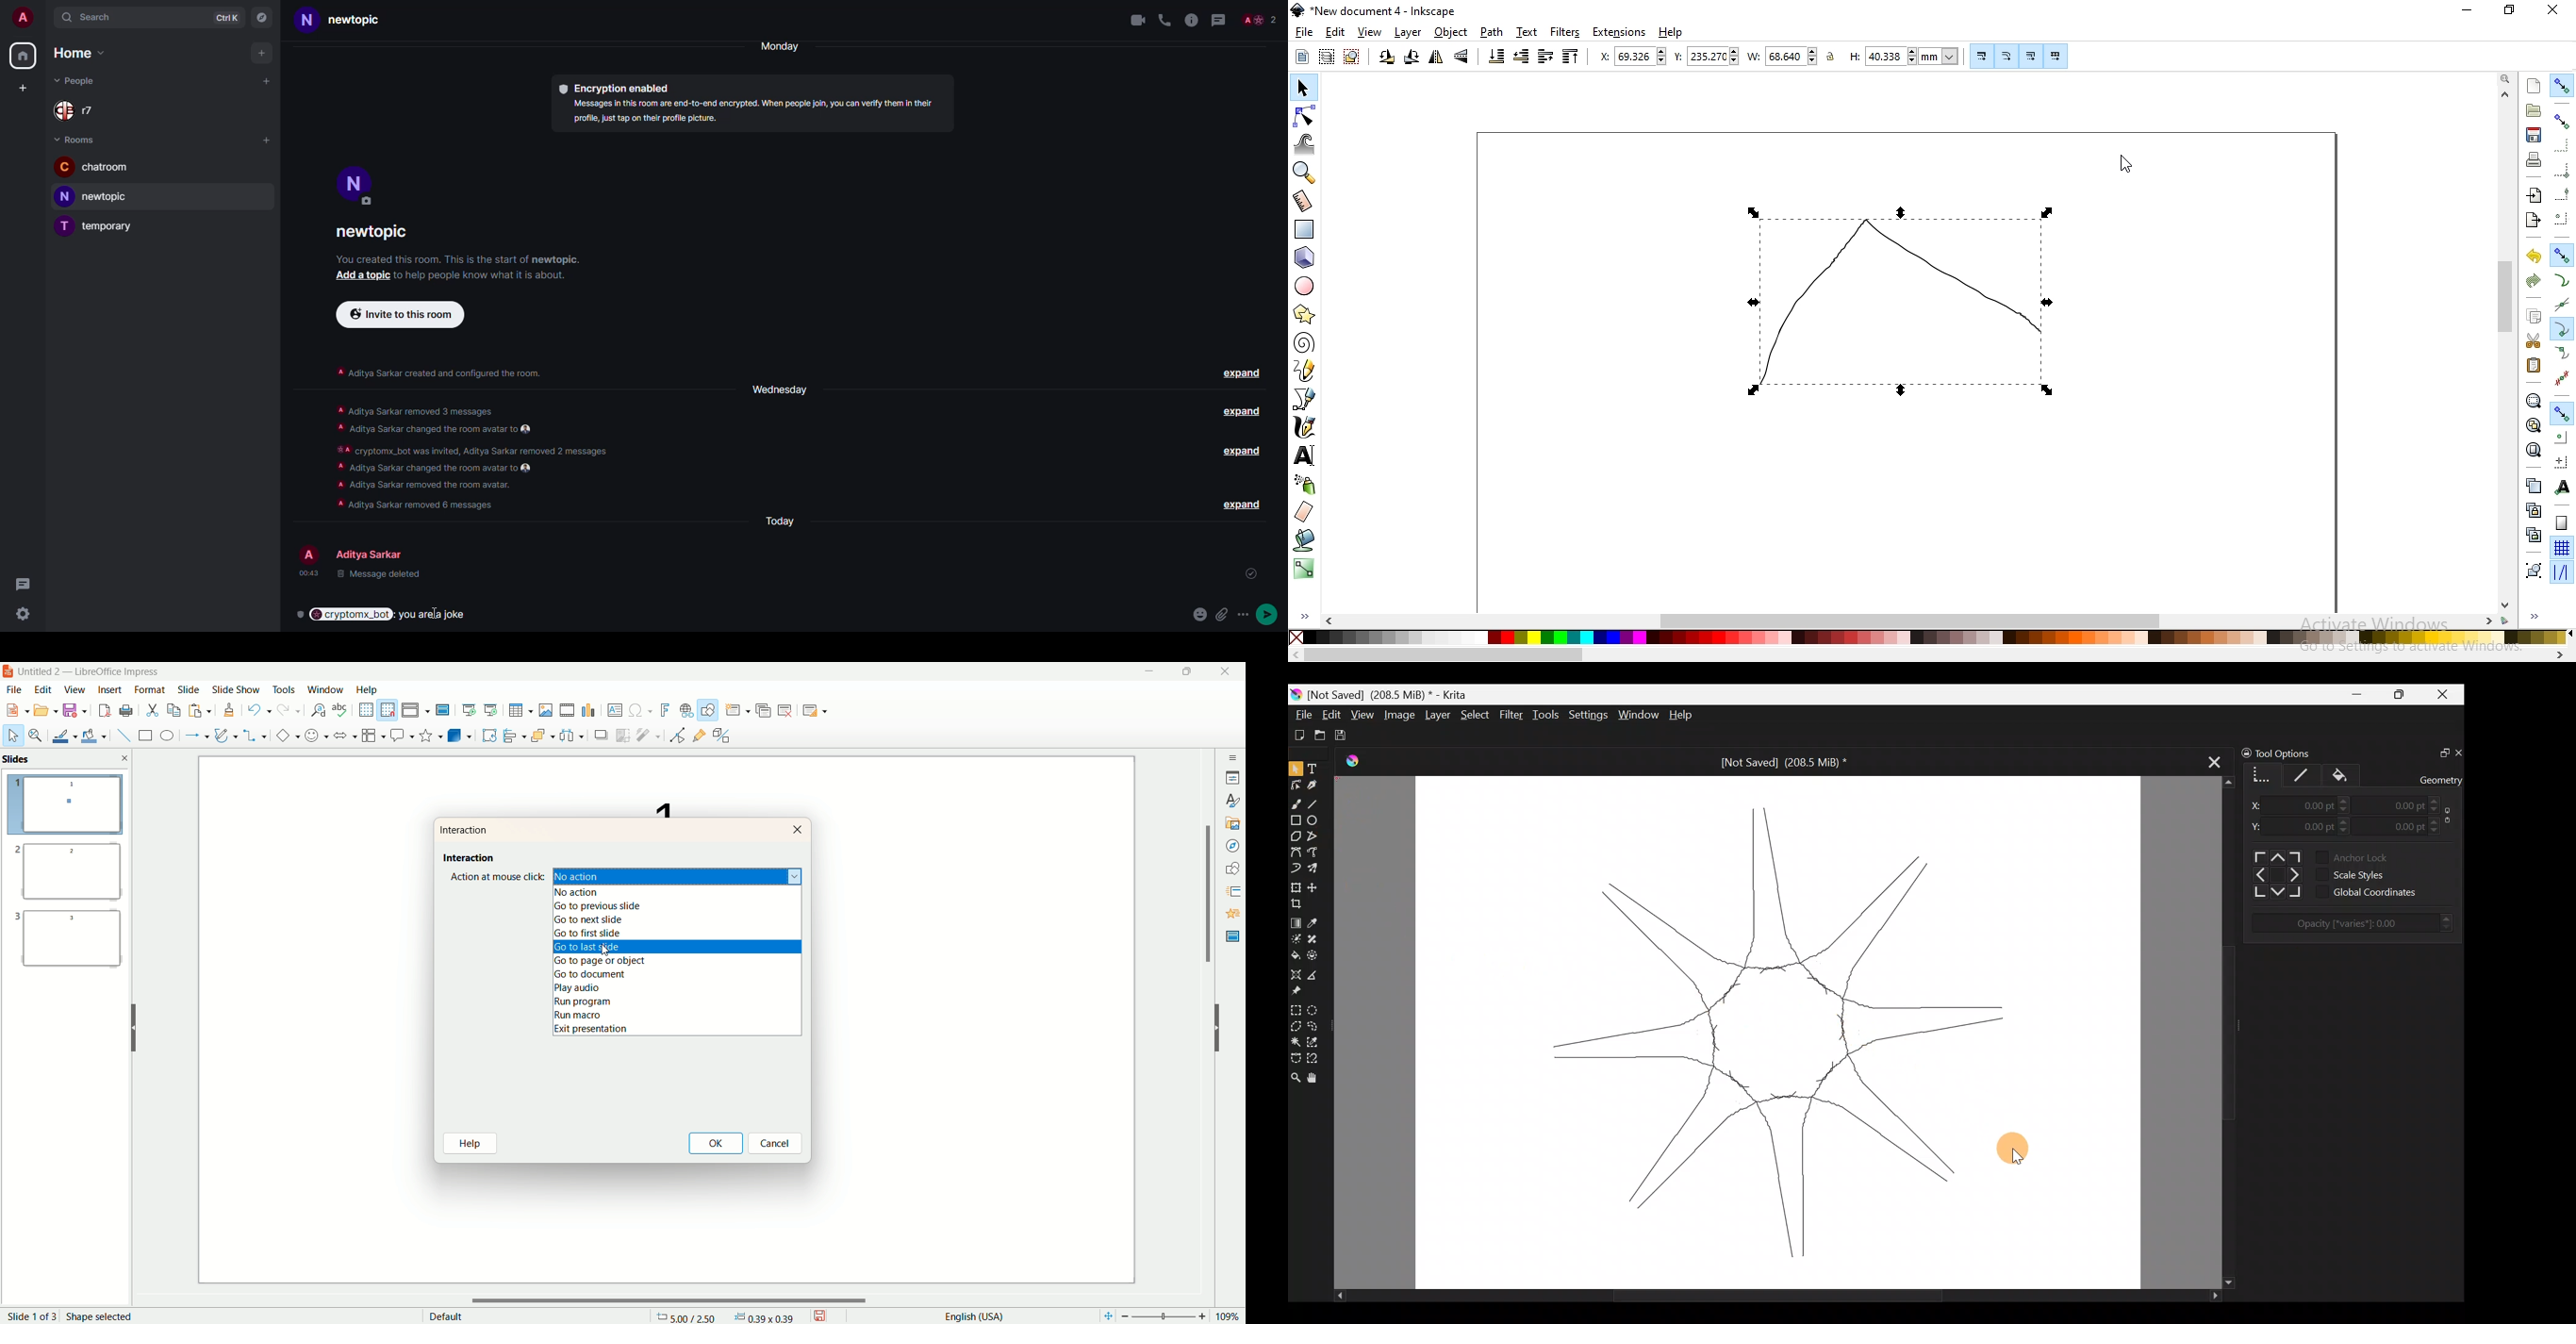 The width and height of the screenshot is (2576, 1344). Describe the element at coordinates (2275, 873) in the screenshot. I see `Others` at that location.